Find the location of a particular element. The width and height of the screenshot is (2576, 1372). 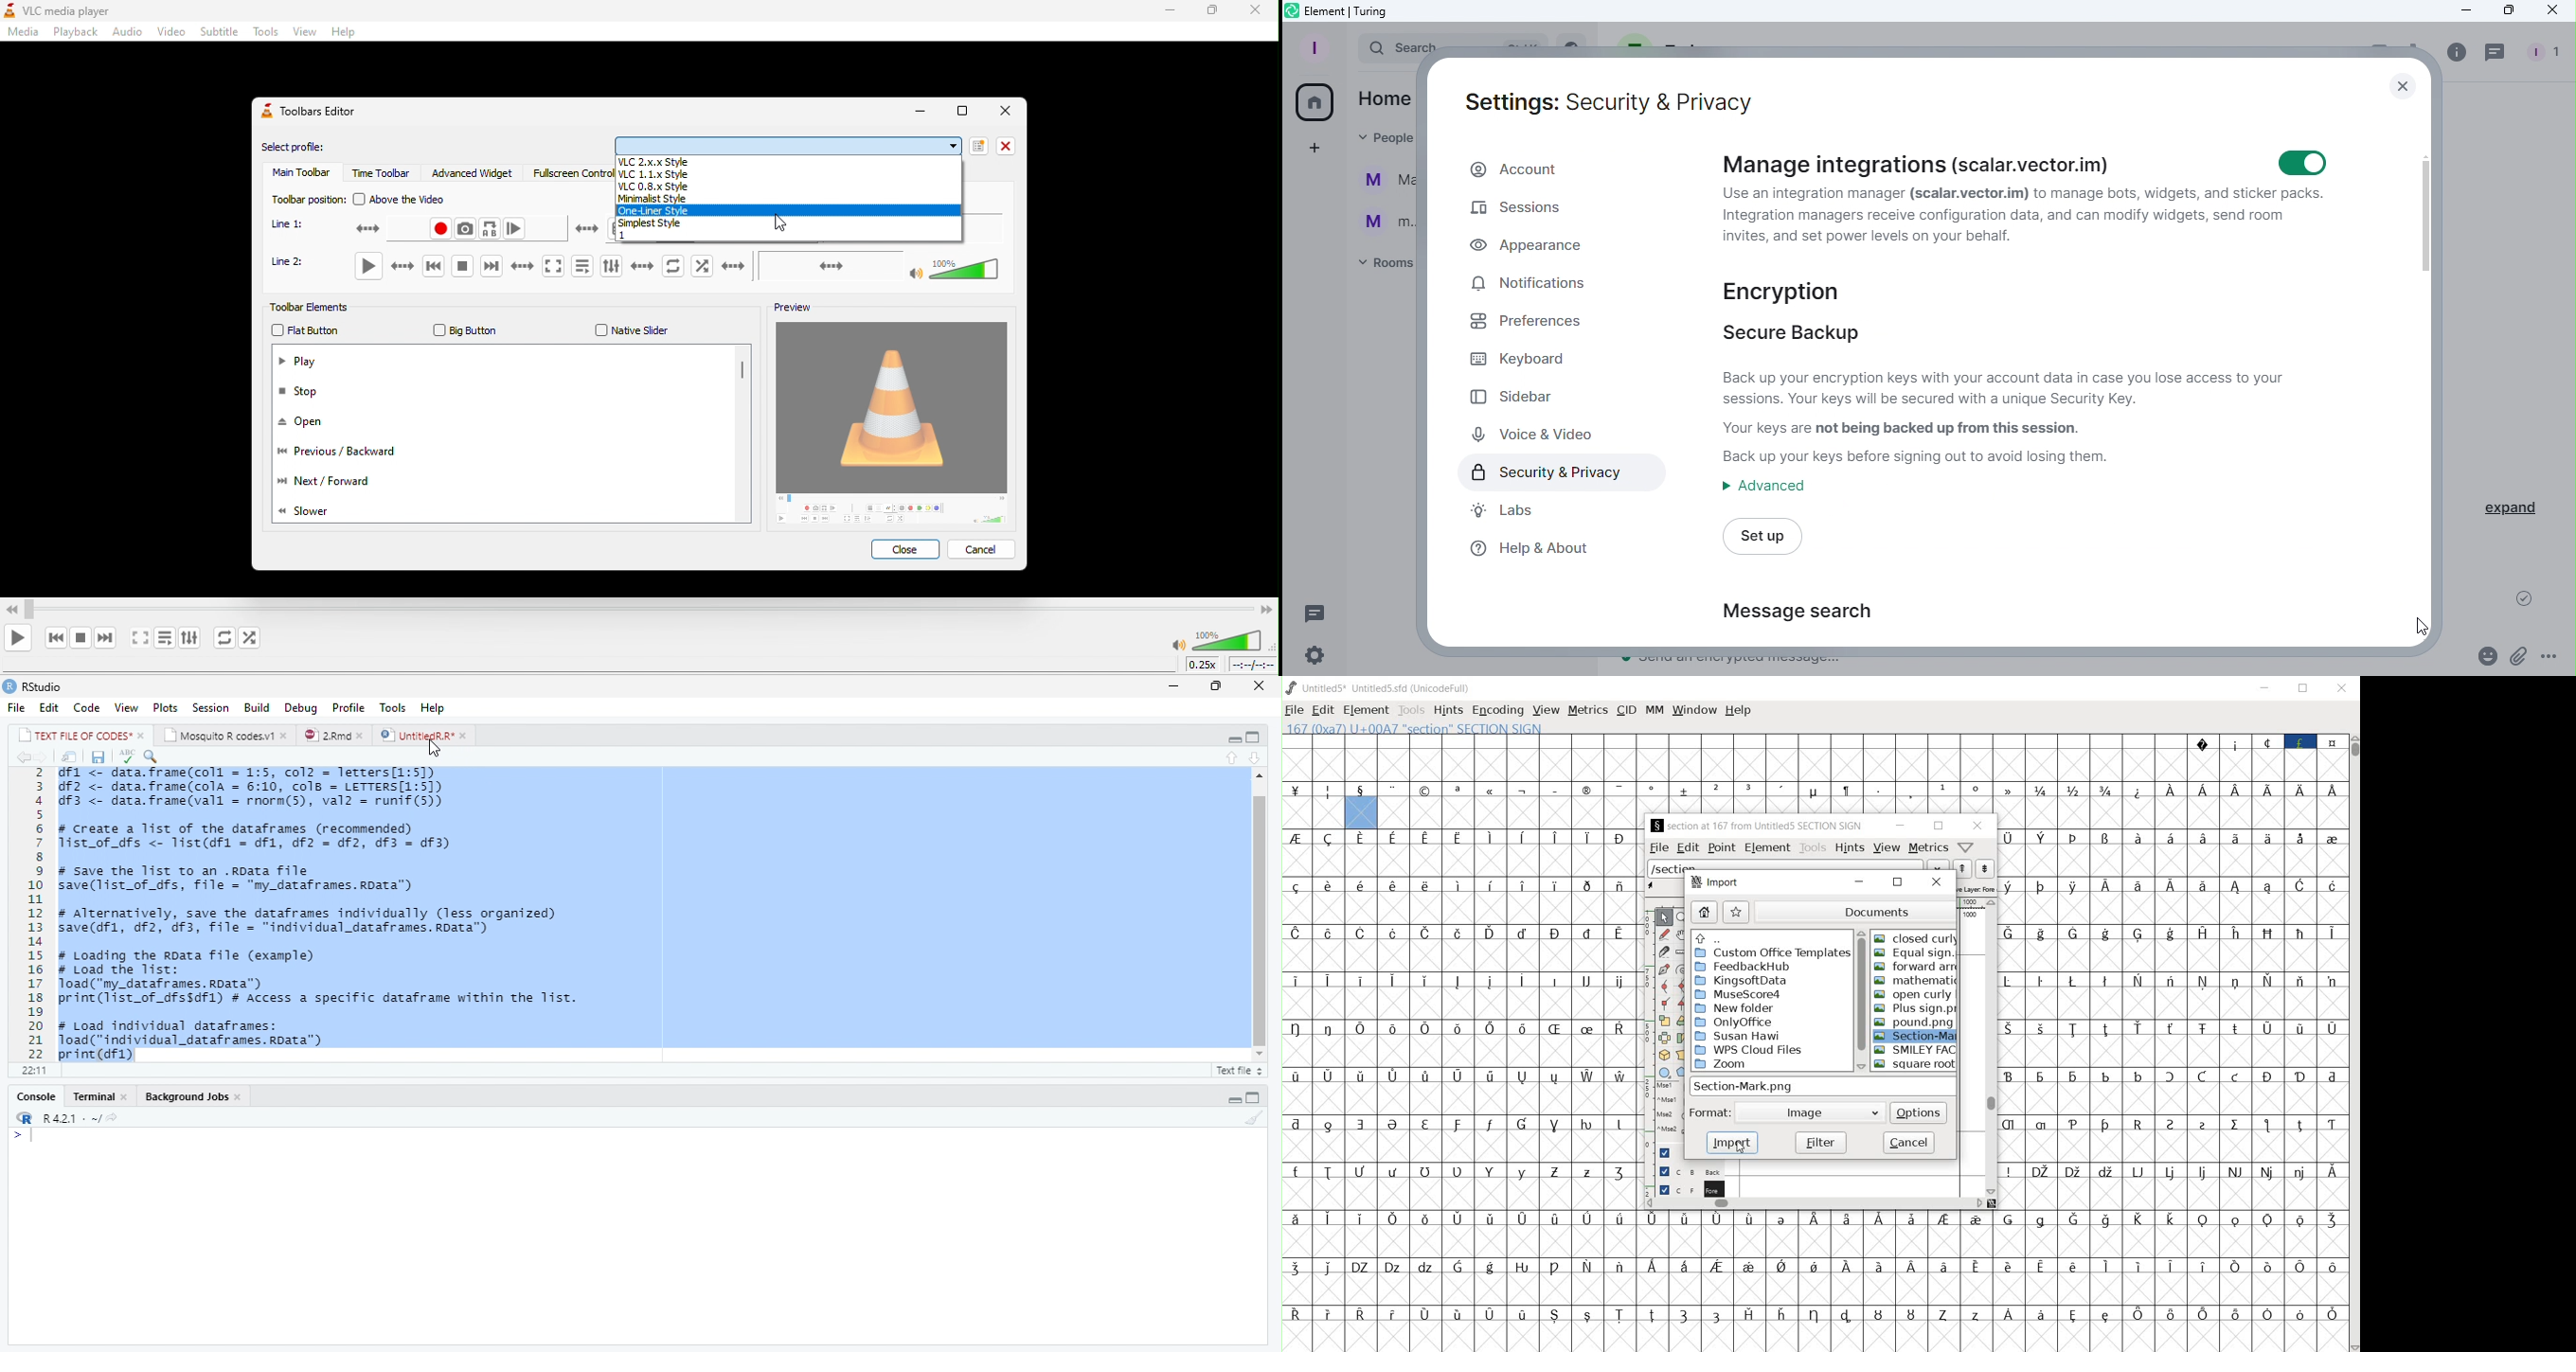

Home is located at coordinates (1317, 99).